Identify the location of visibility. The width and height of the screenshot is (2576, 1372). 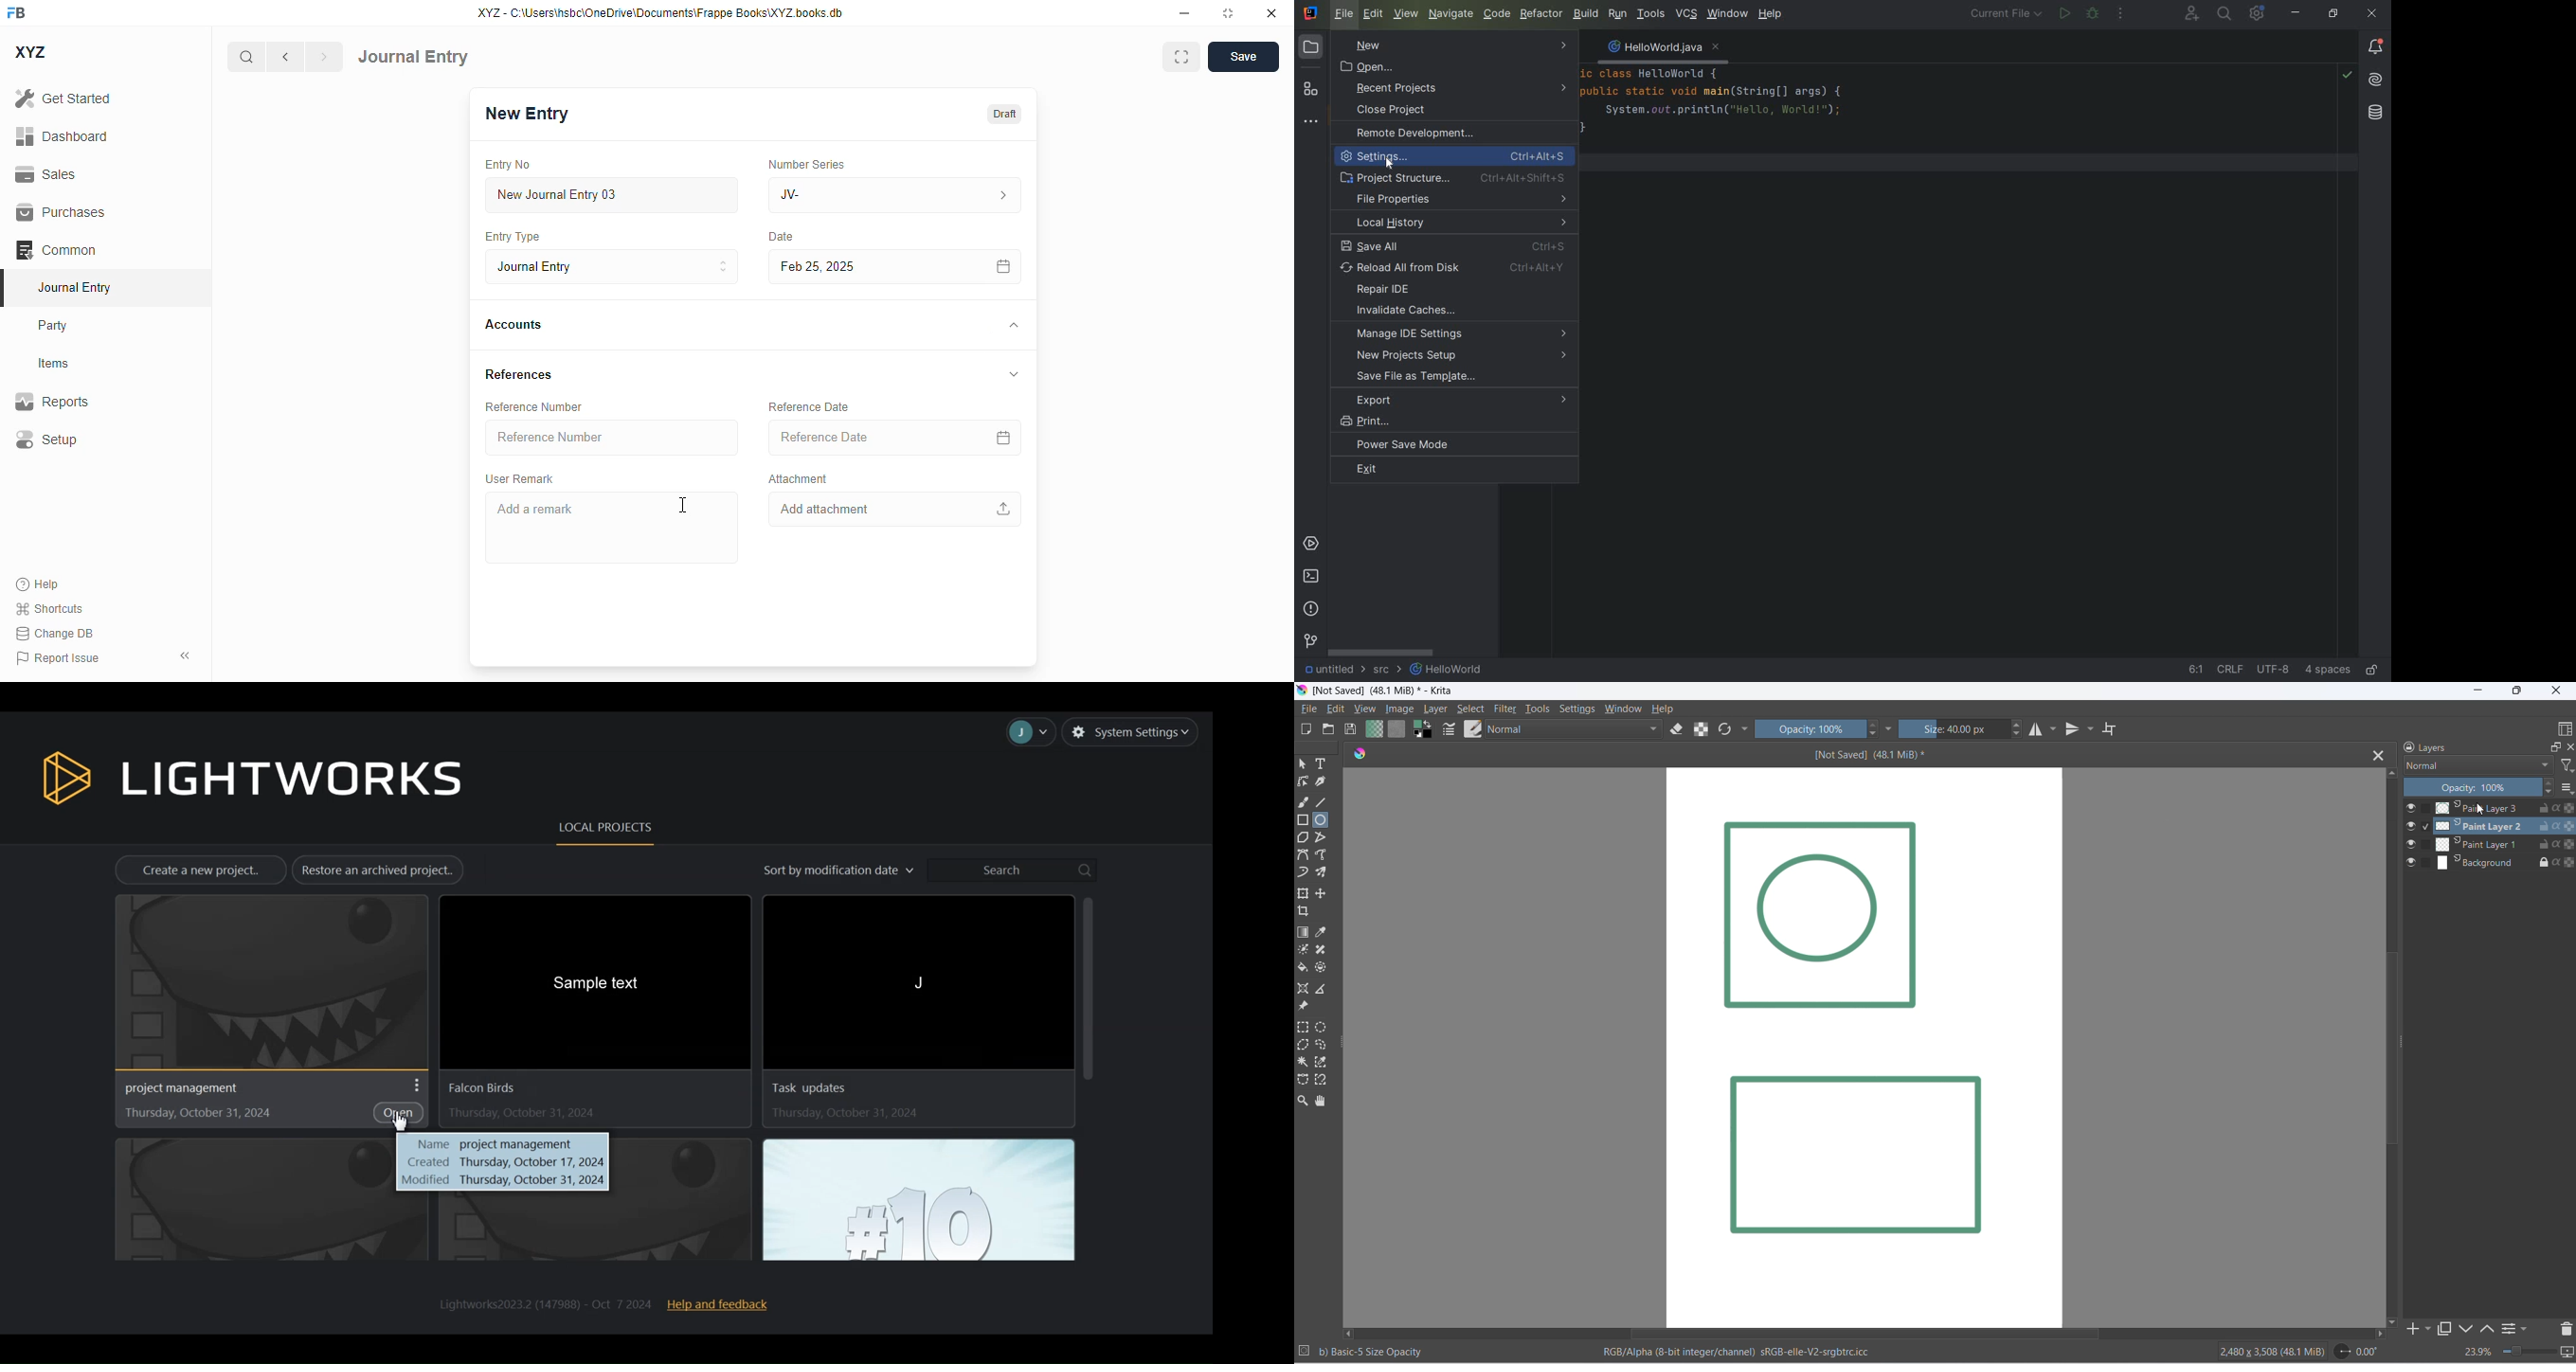
(2412, 808).